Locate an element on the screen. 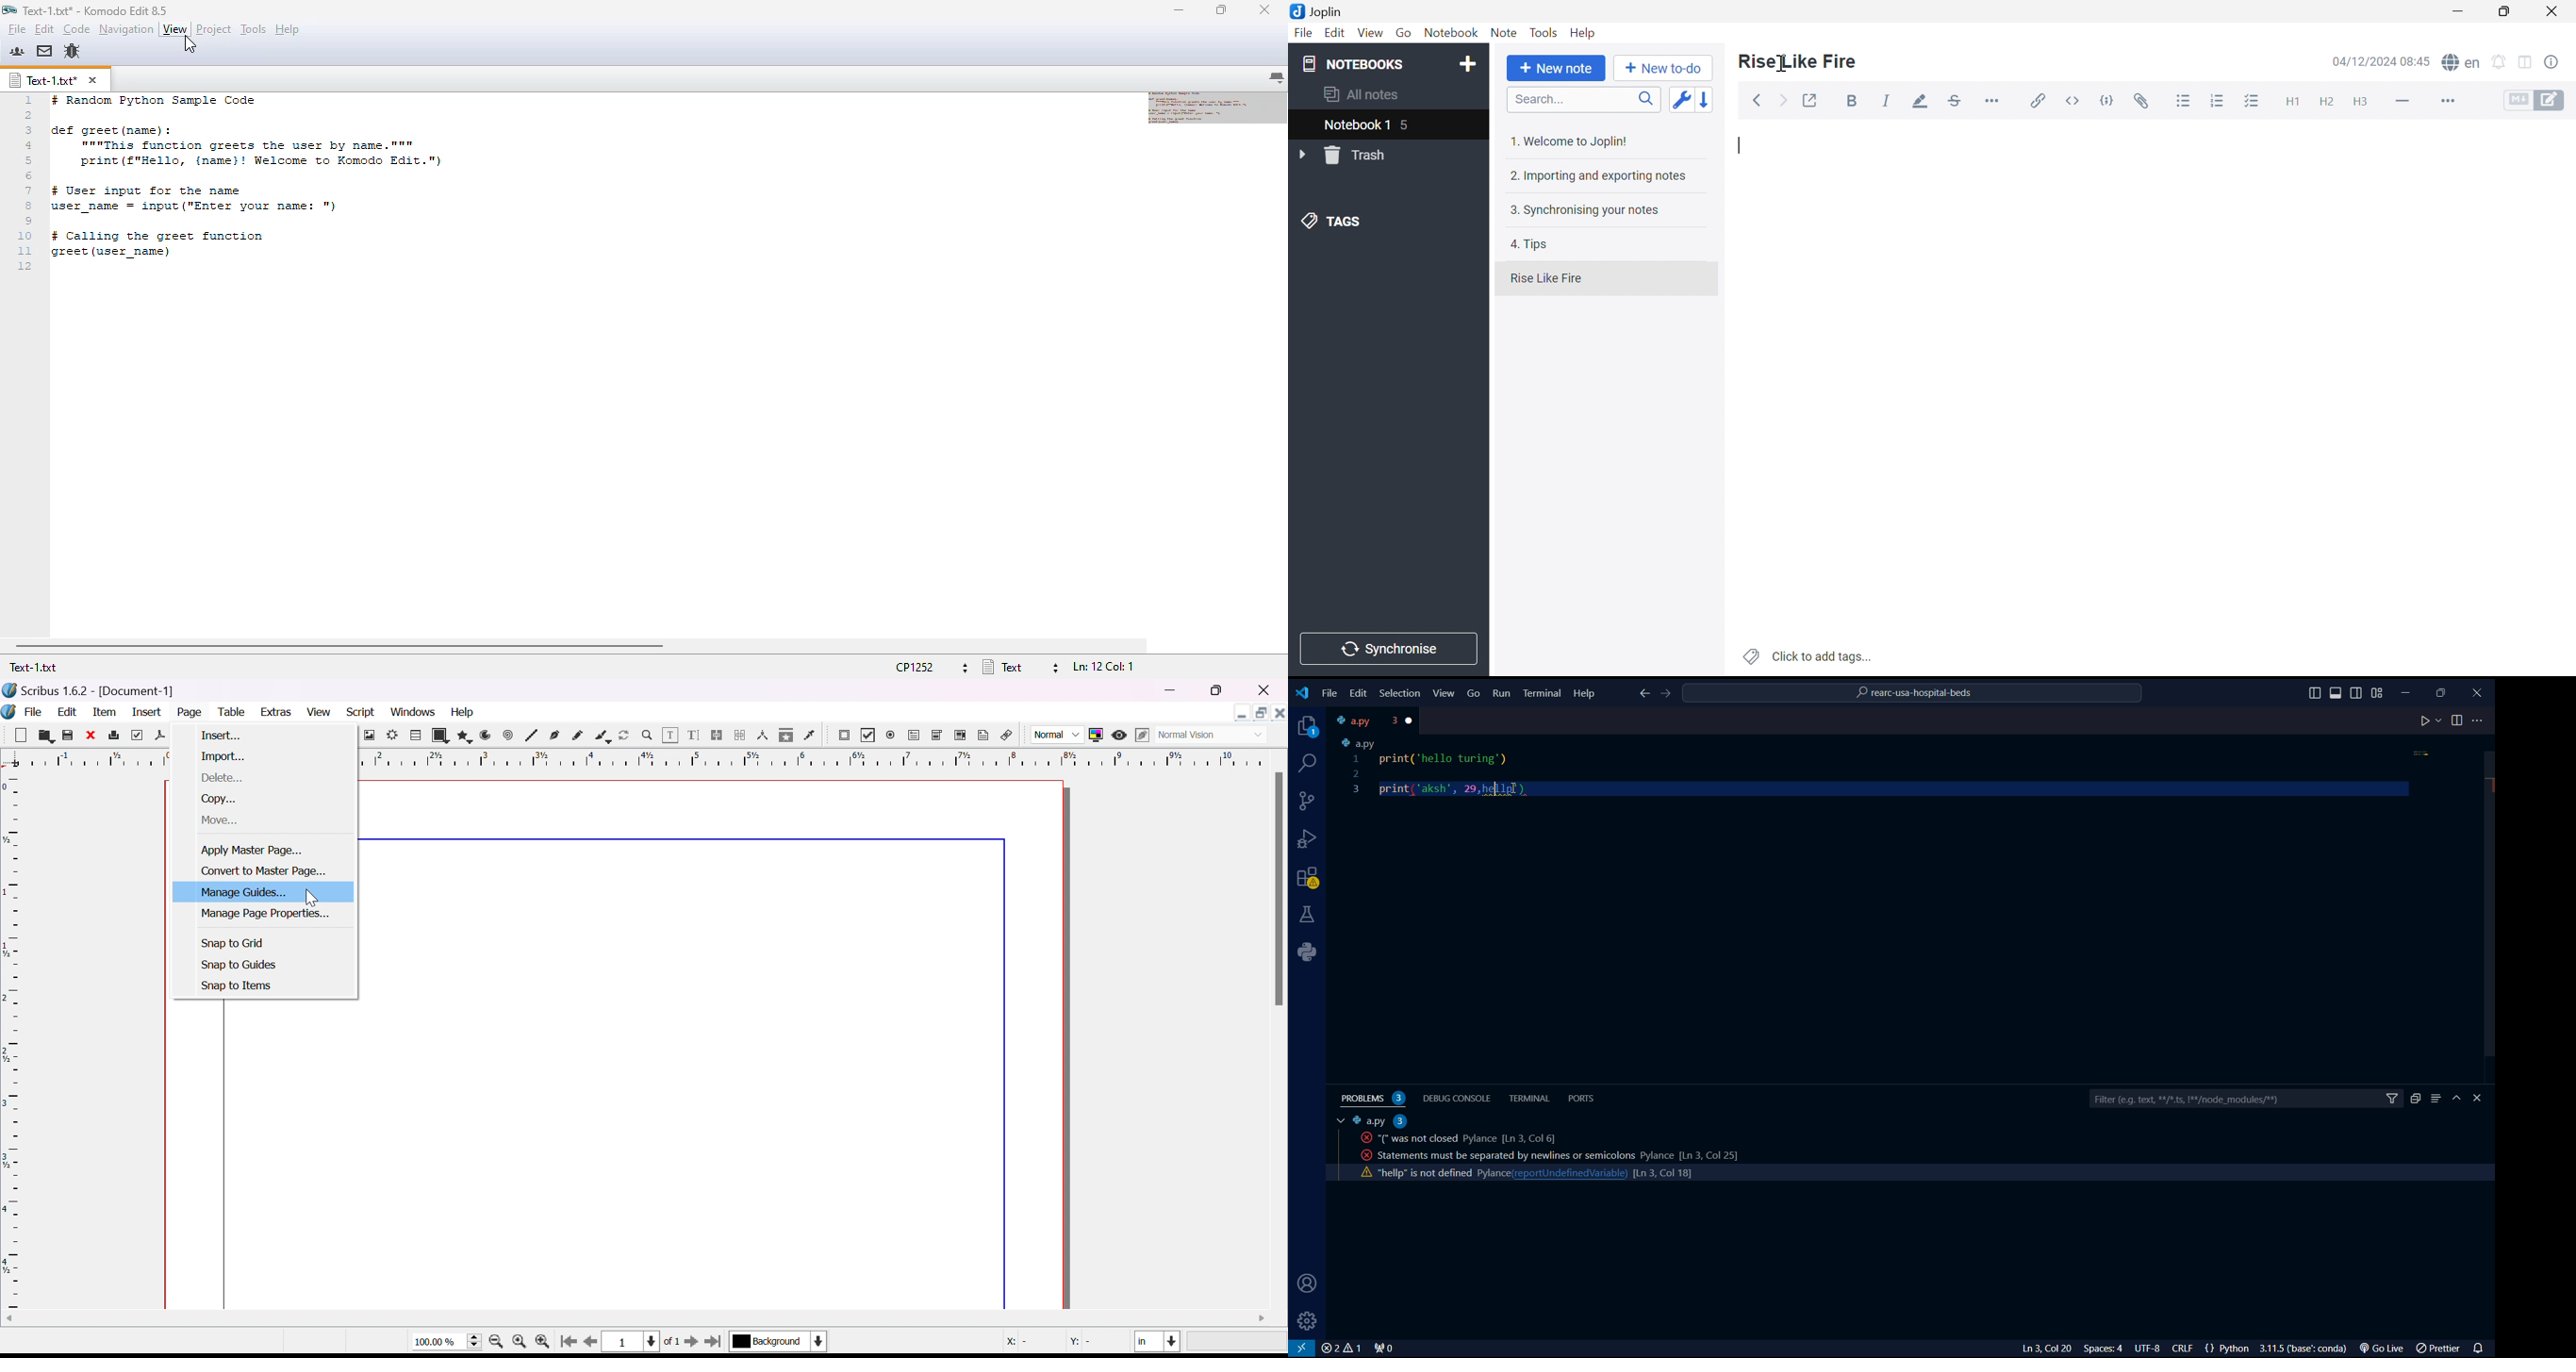 The image size is (2576, 1372). restore down is located at coordinates (1217, 691).